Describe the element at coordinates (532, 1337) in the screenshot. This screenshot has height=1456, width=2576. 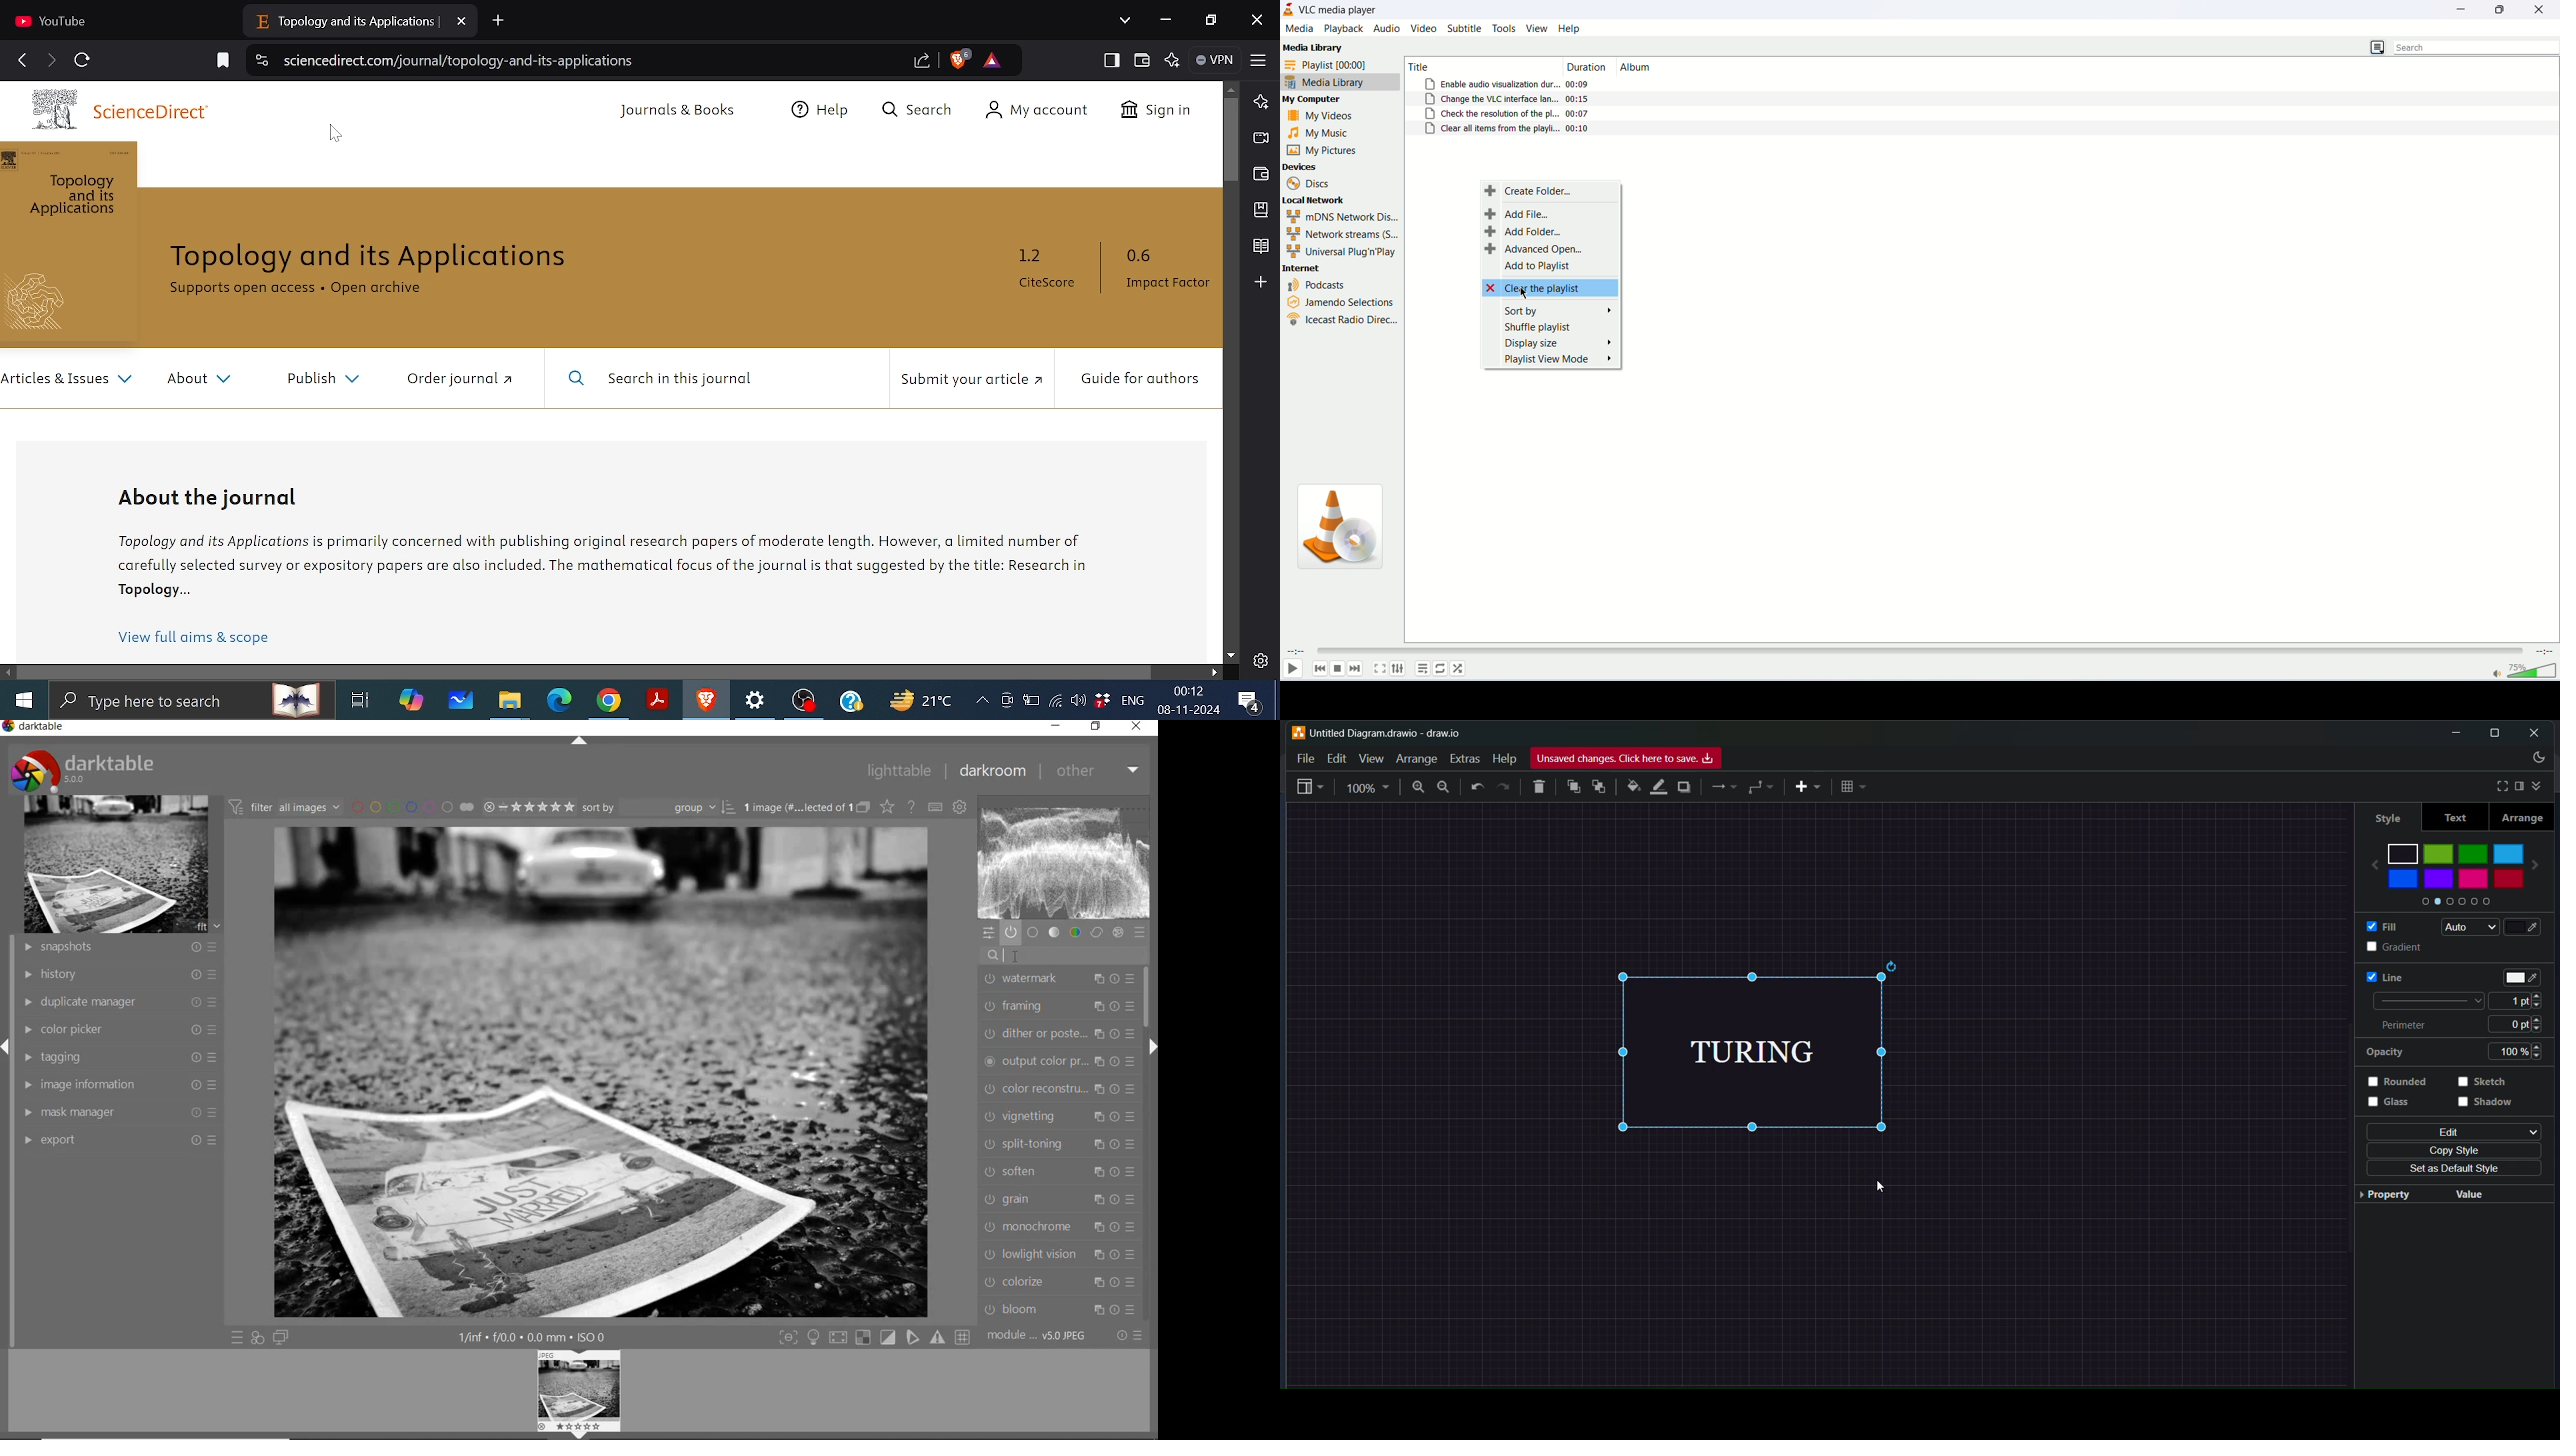
I see `other interface detail` at that location.